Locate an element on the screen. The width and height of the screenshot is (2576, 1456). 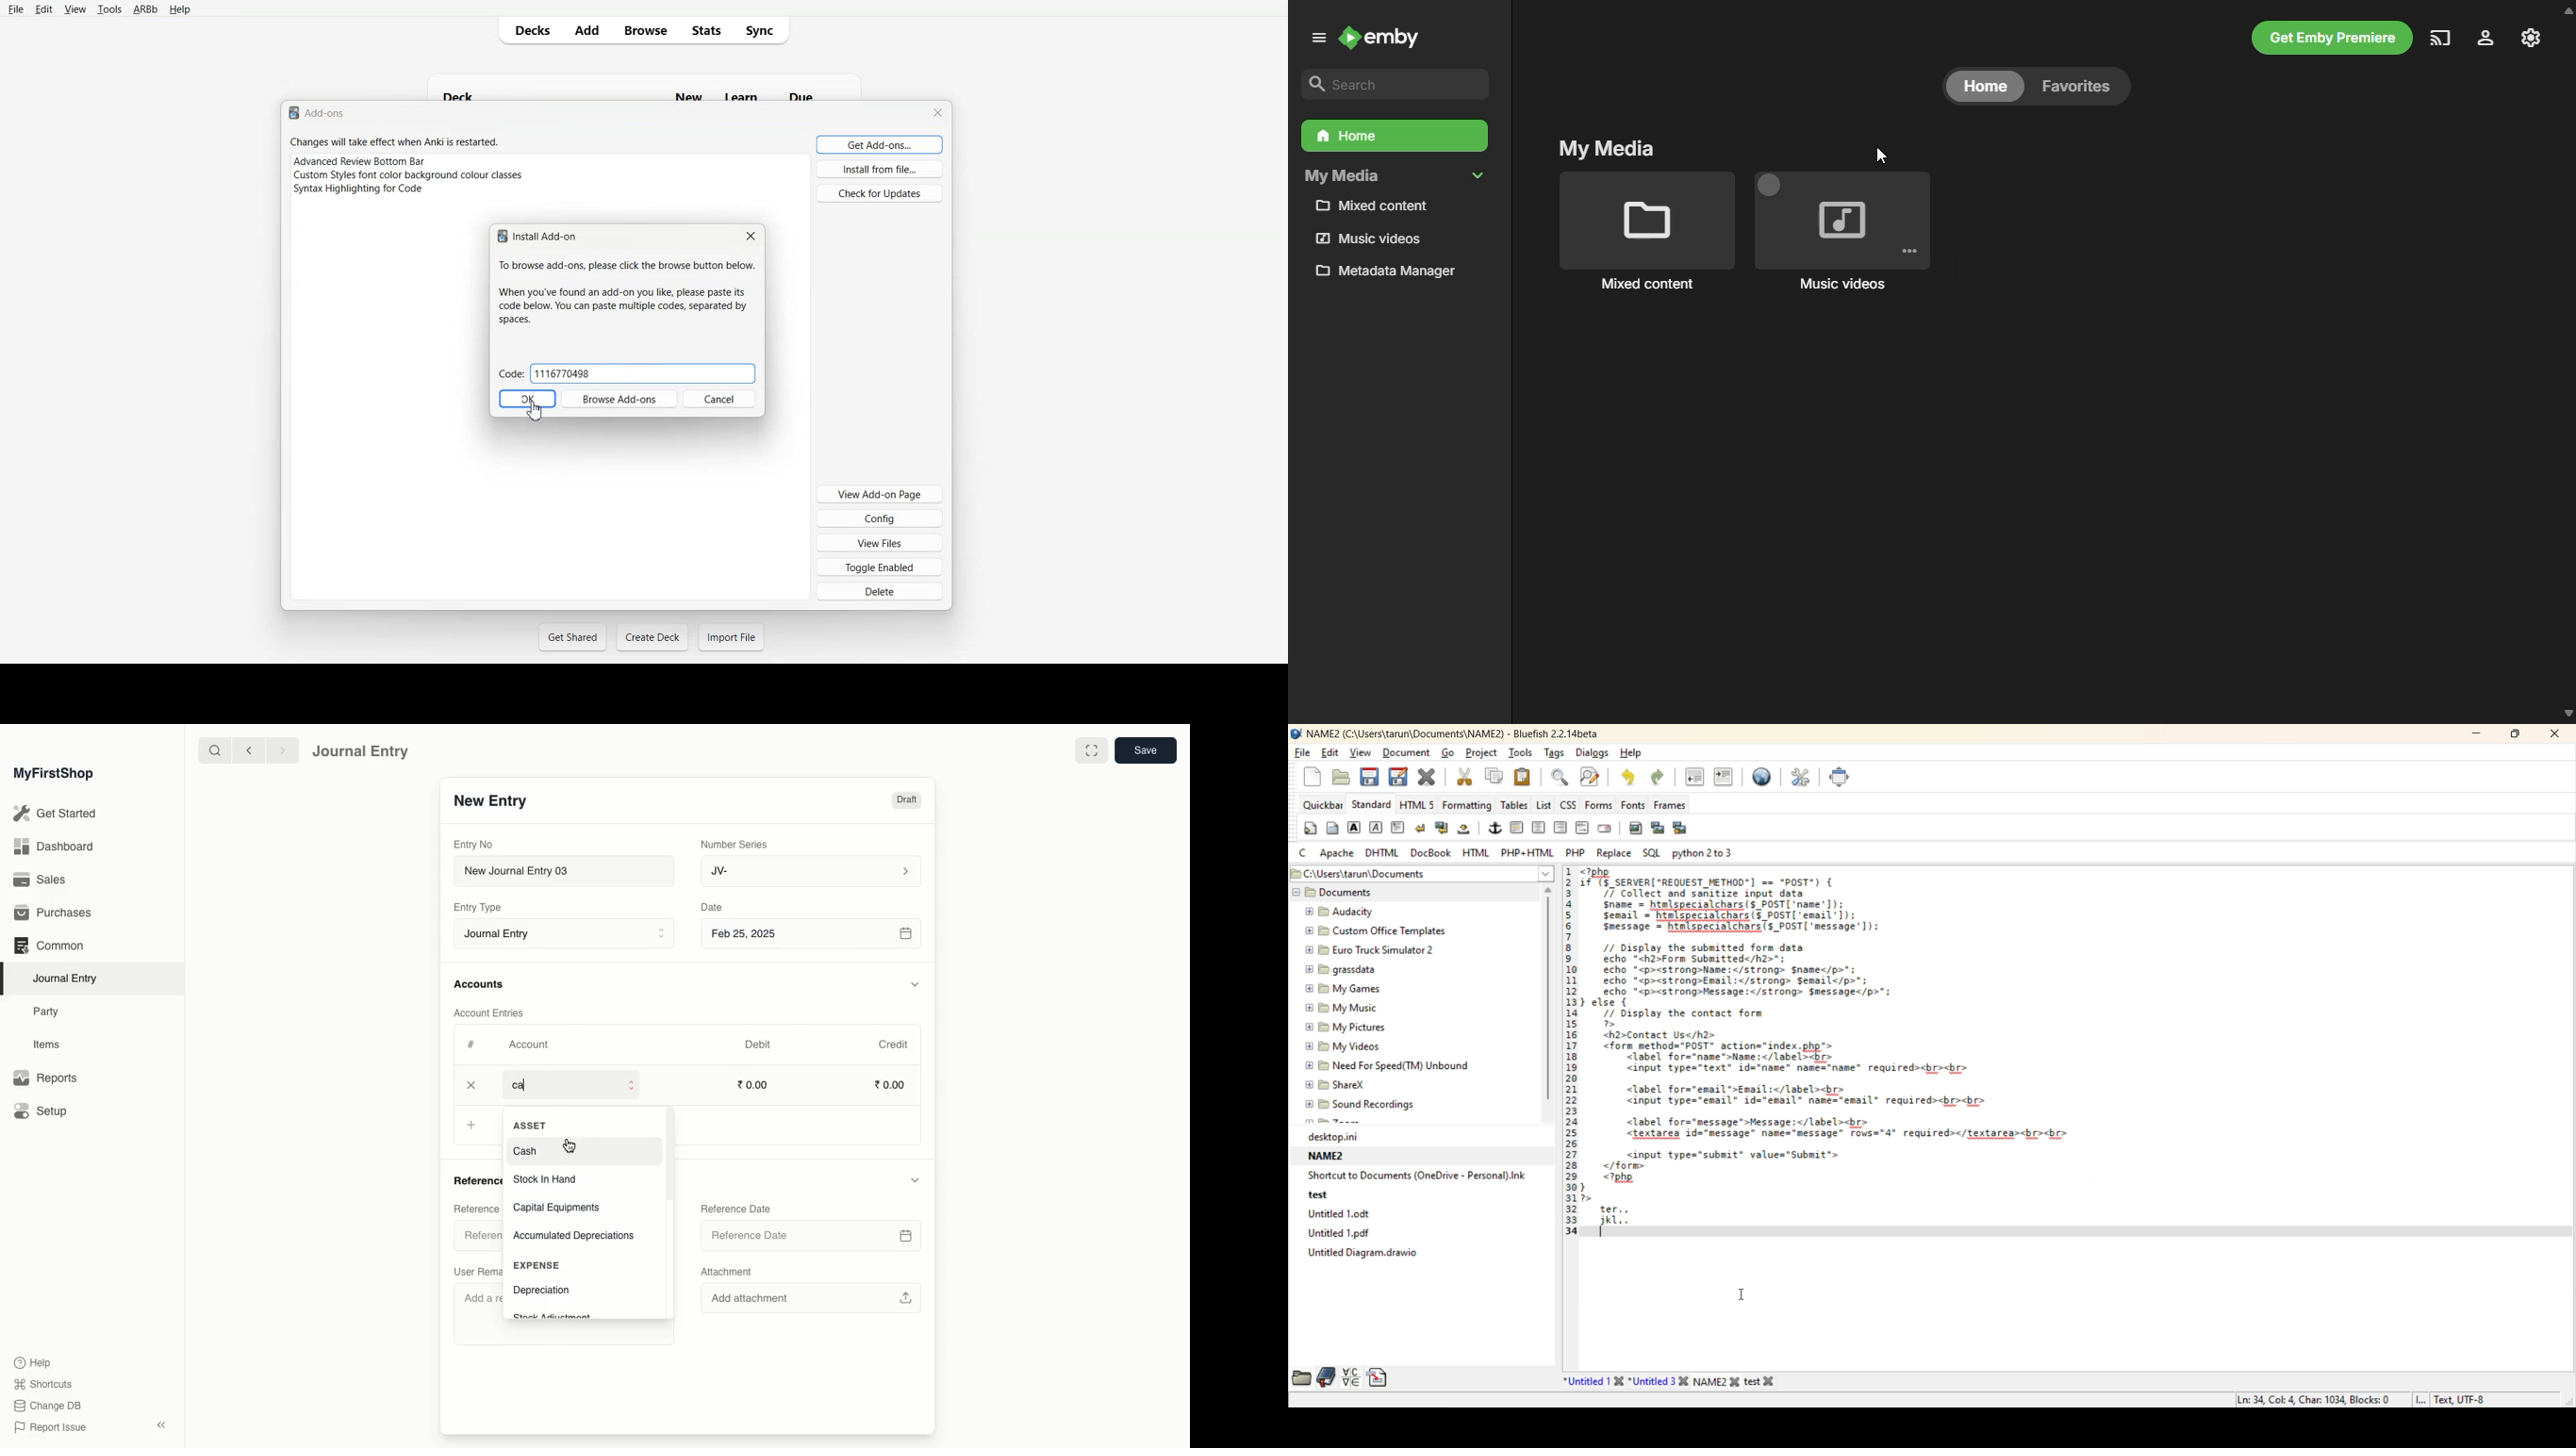
file name and app name is located at coordinates (1456, 734).